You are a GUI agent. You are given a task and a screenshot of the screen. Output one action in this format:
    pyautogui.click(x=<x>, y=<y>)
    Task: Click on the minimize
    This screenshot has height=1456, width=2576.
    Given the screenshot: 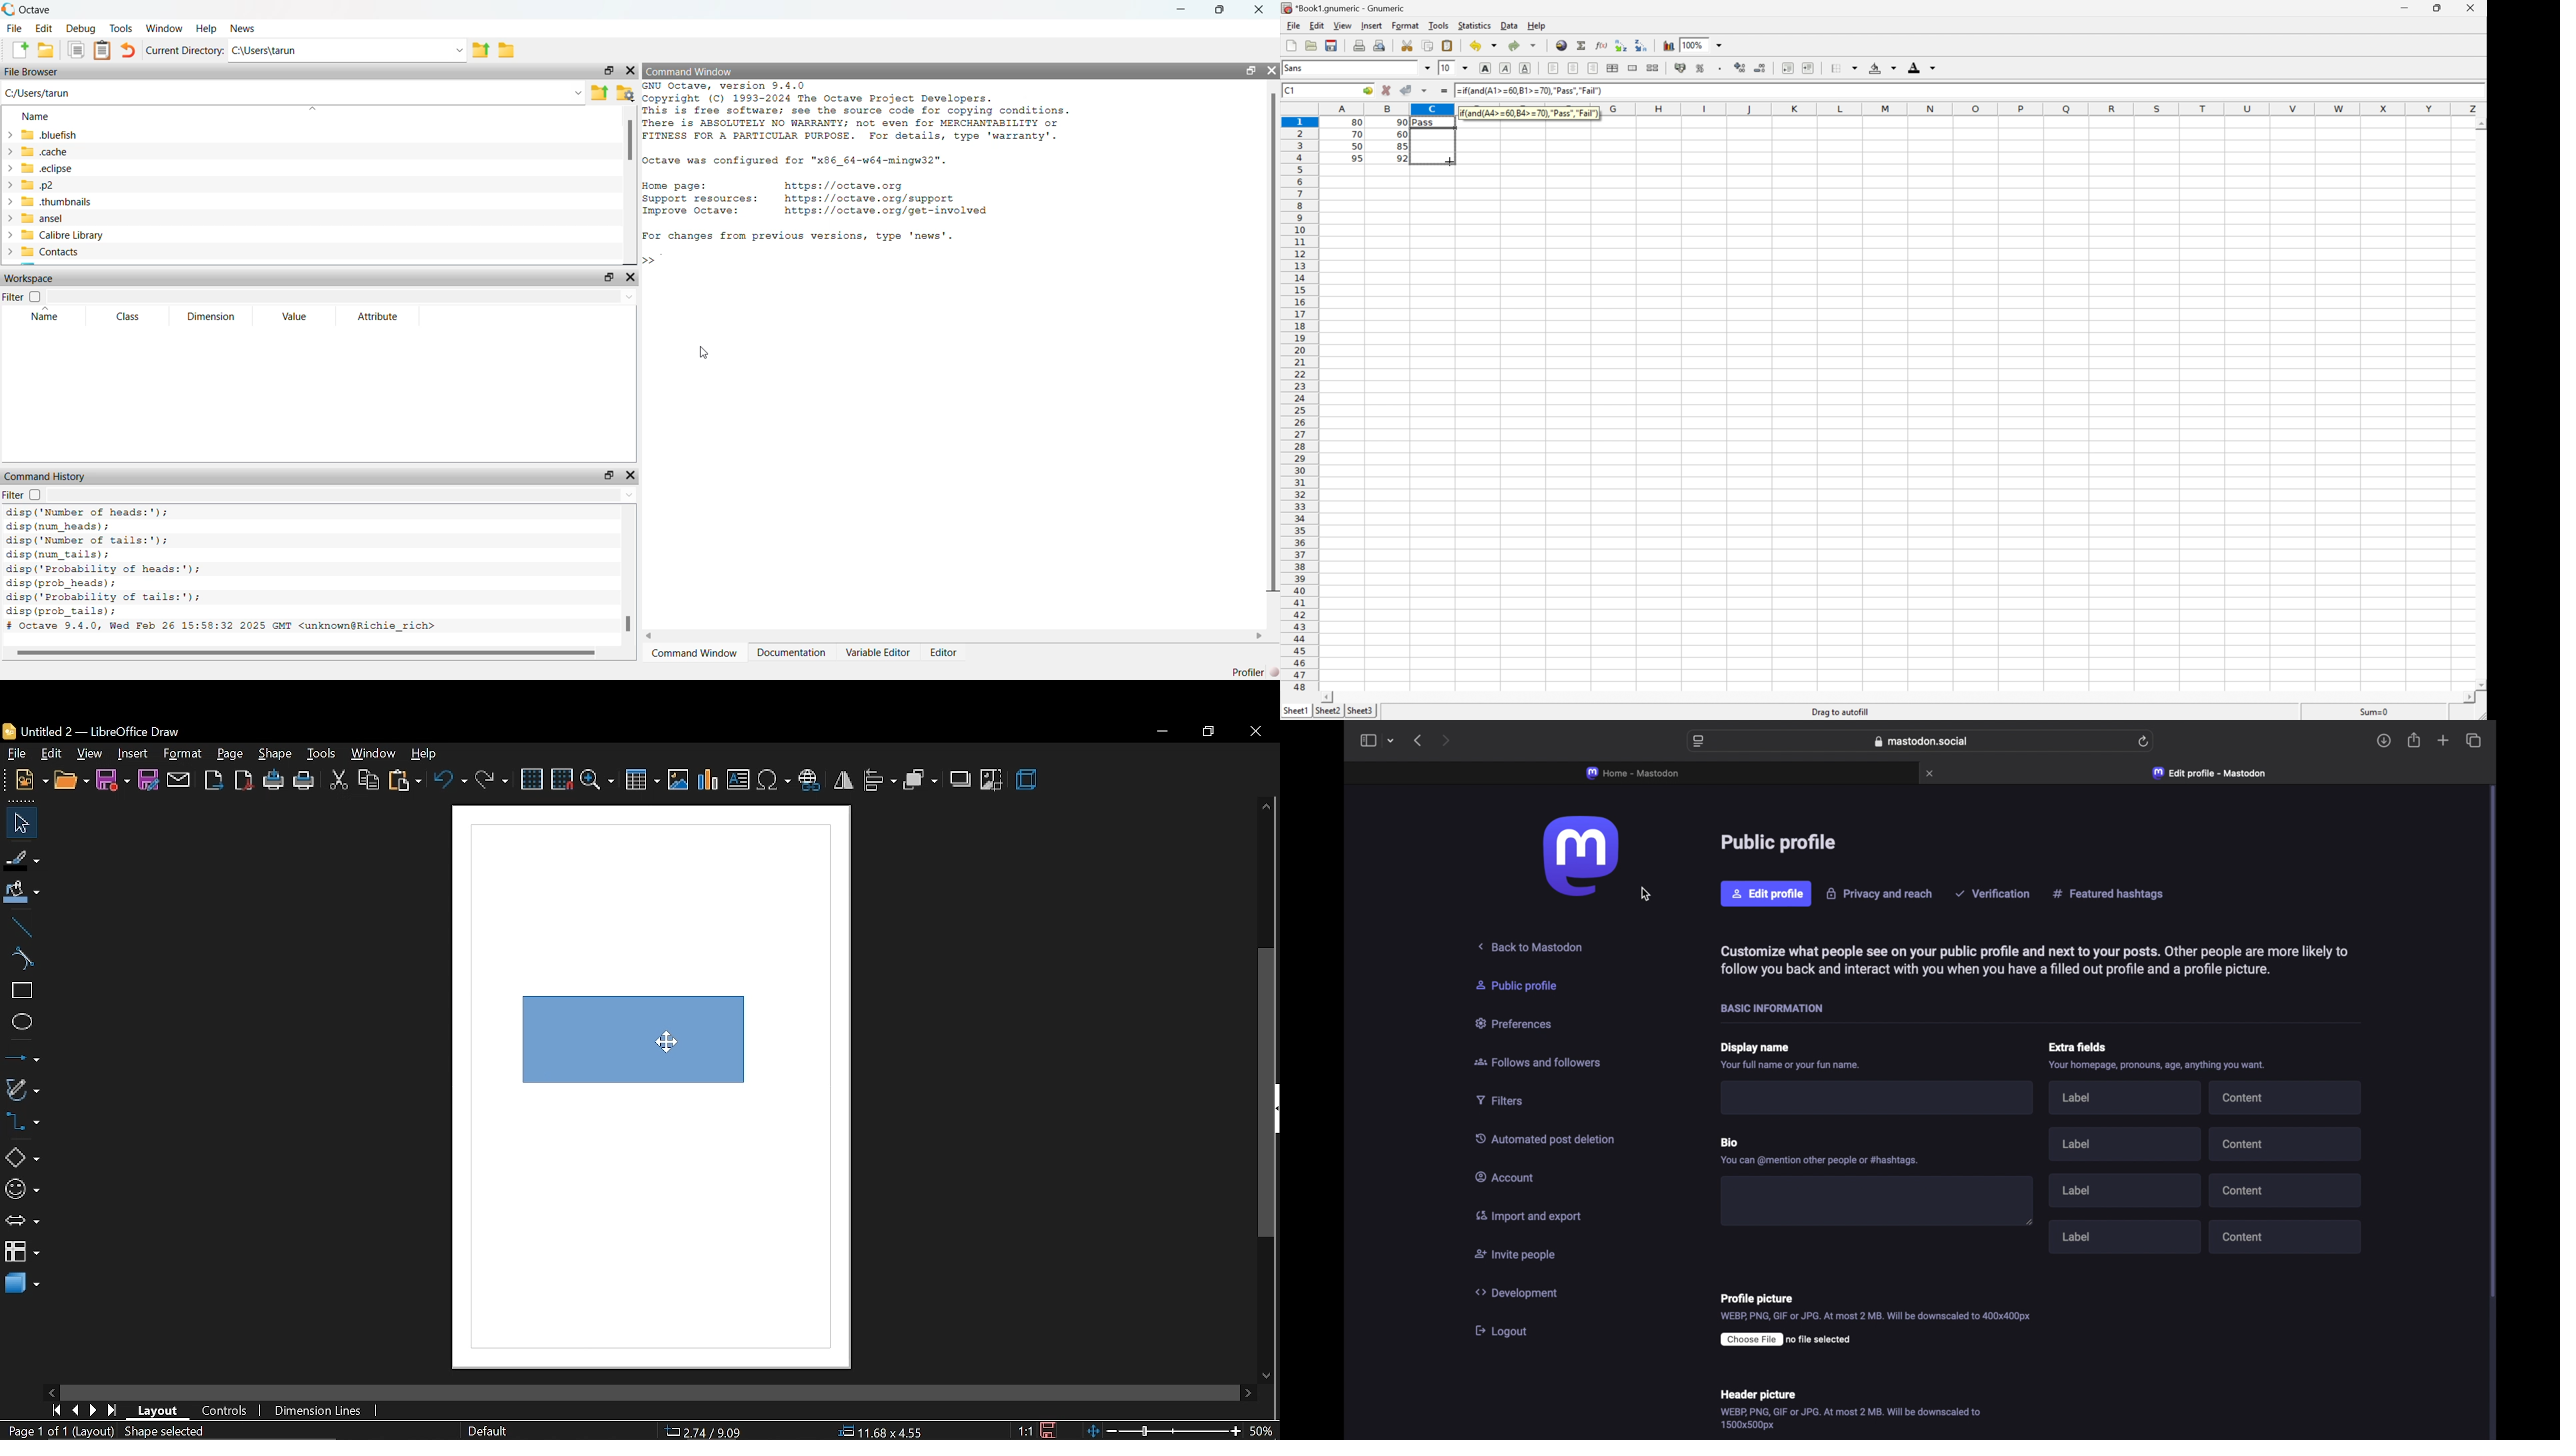 What is the action you would take?
    pyautogui.click(x=1160, y=732)
    